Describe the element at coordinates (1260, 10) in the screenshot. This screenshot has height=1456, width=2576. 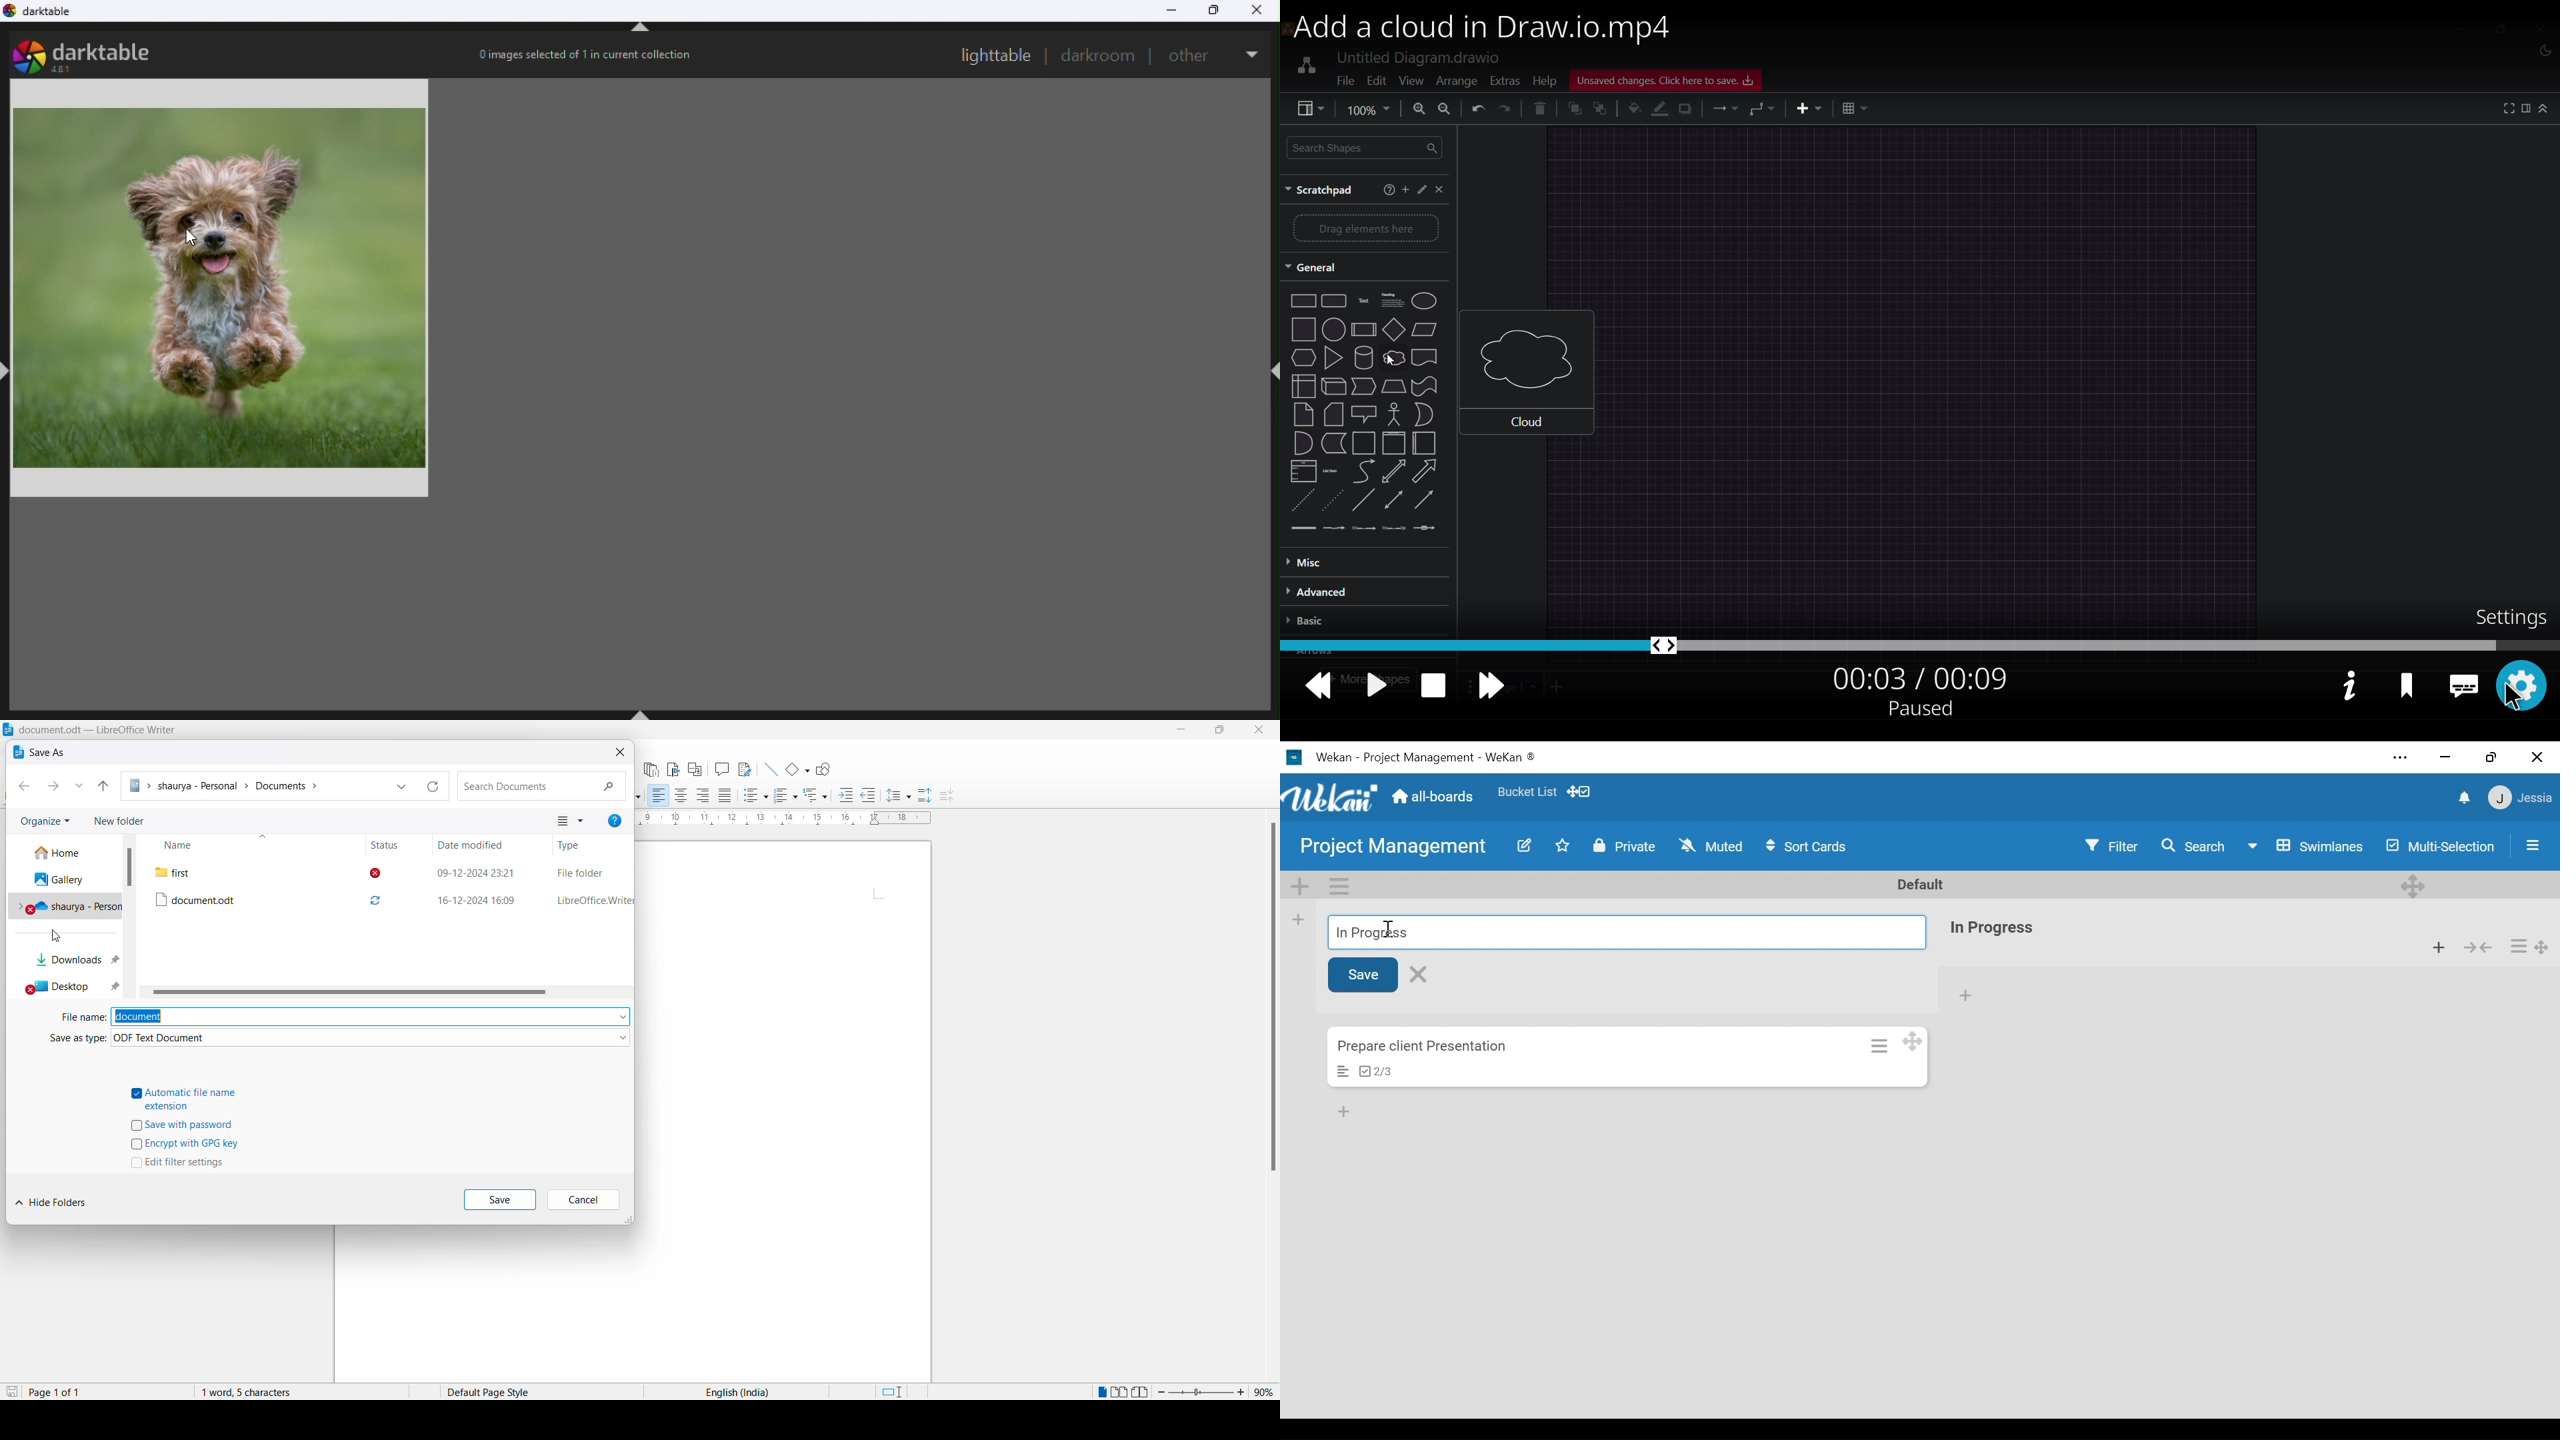
I see `Close close` at that location.